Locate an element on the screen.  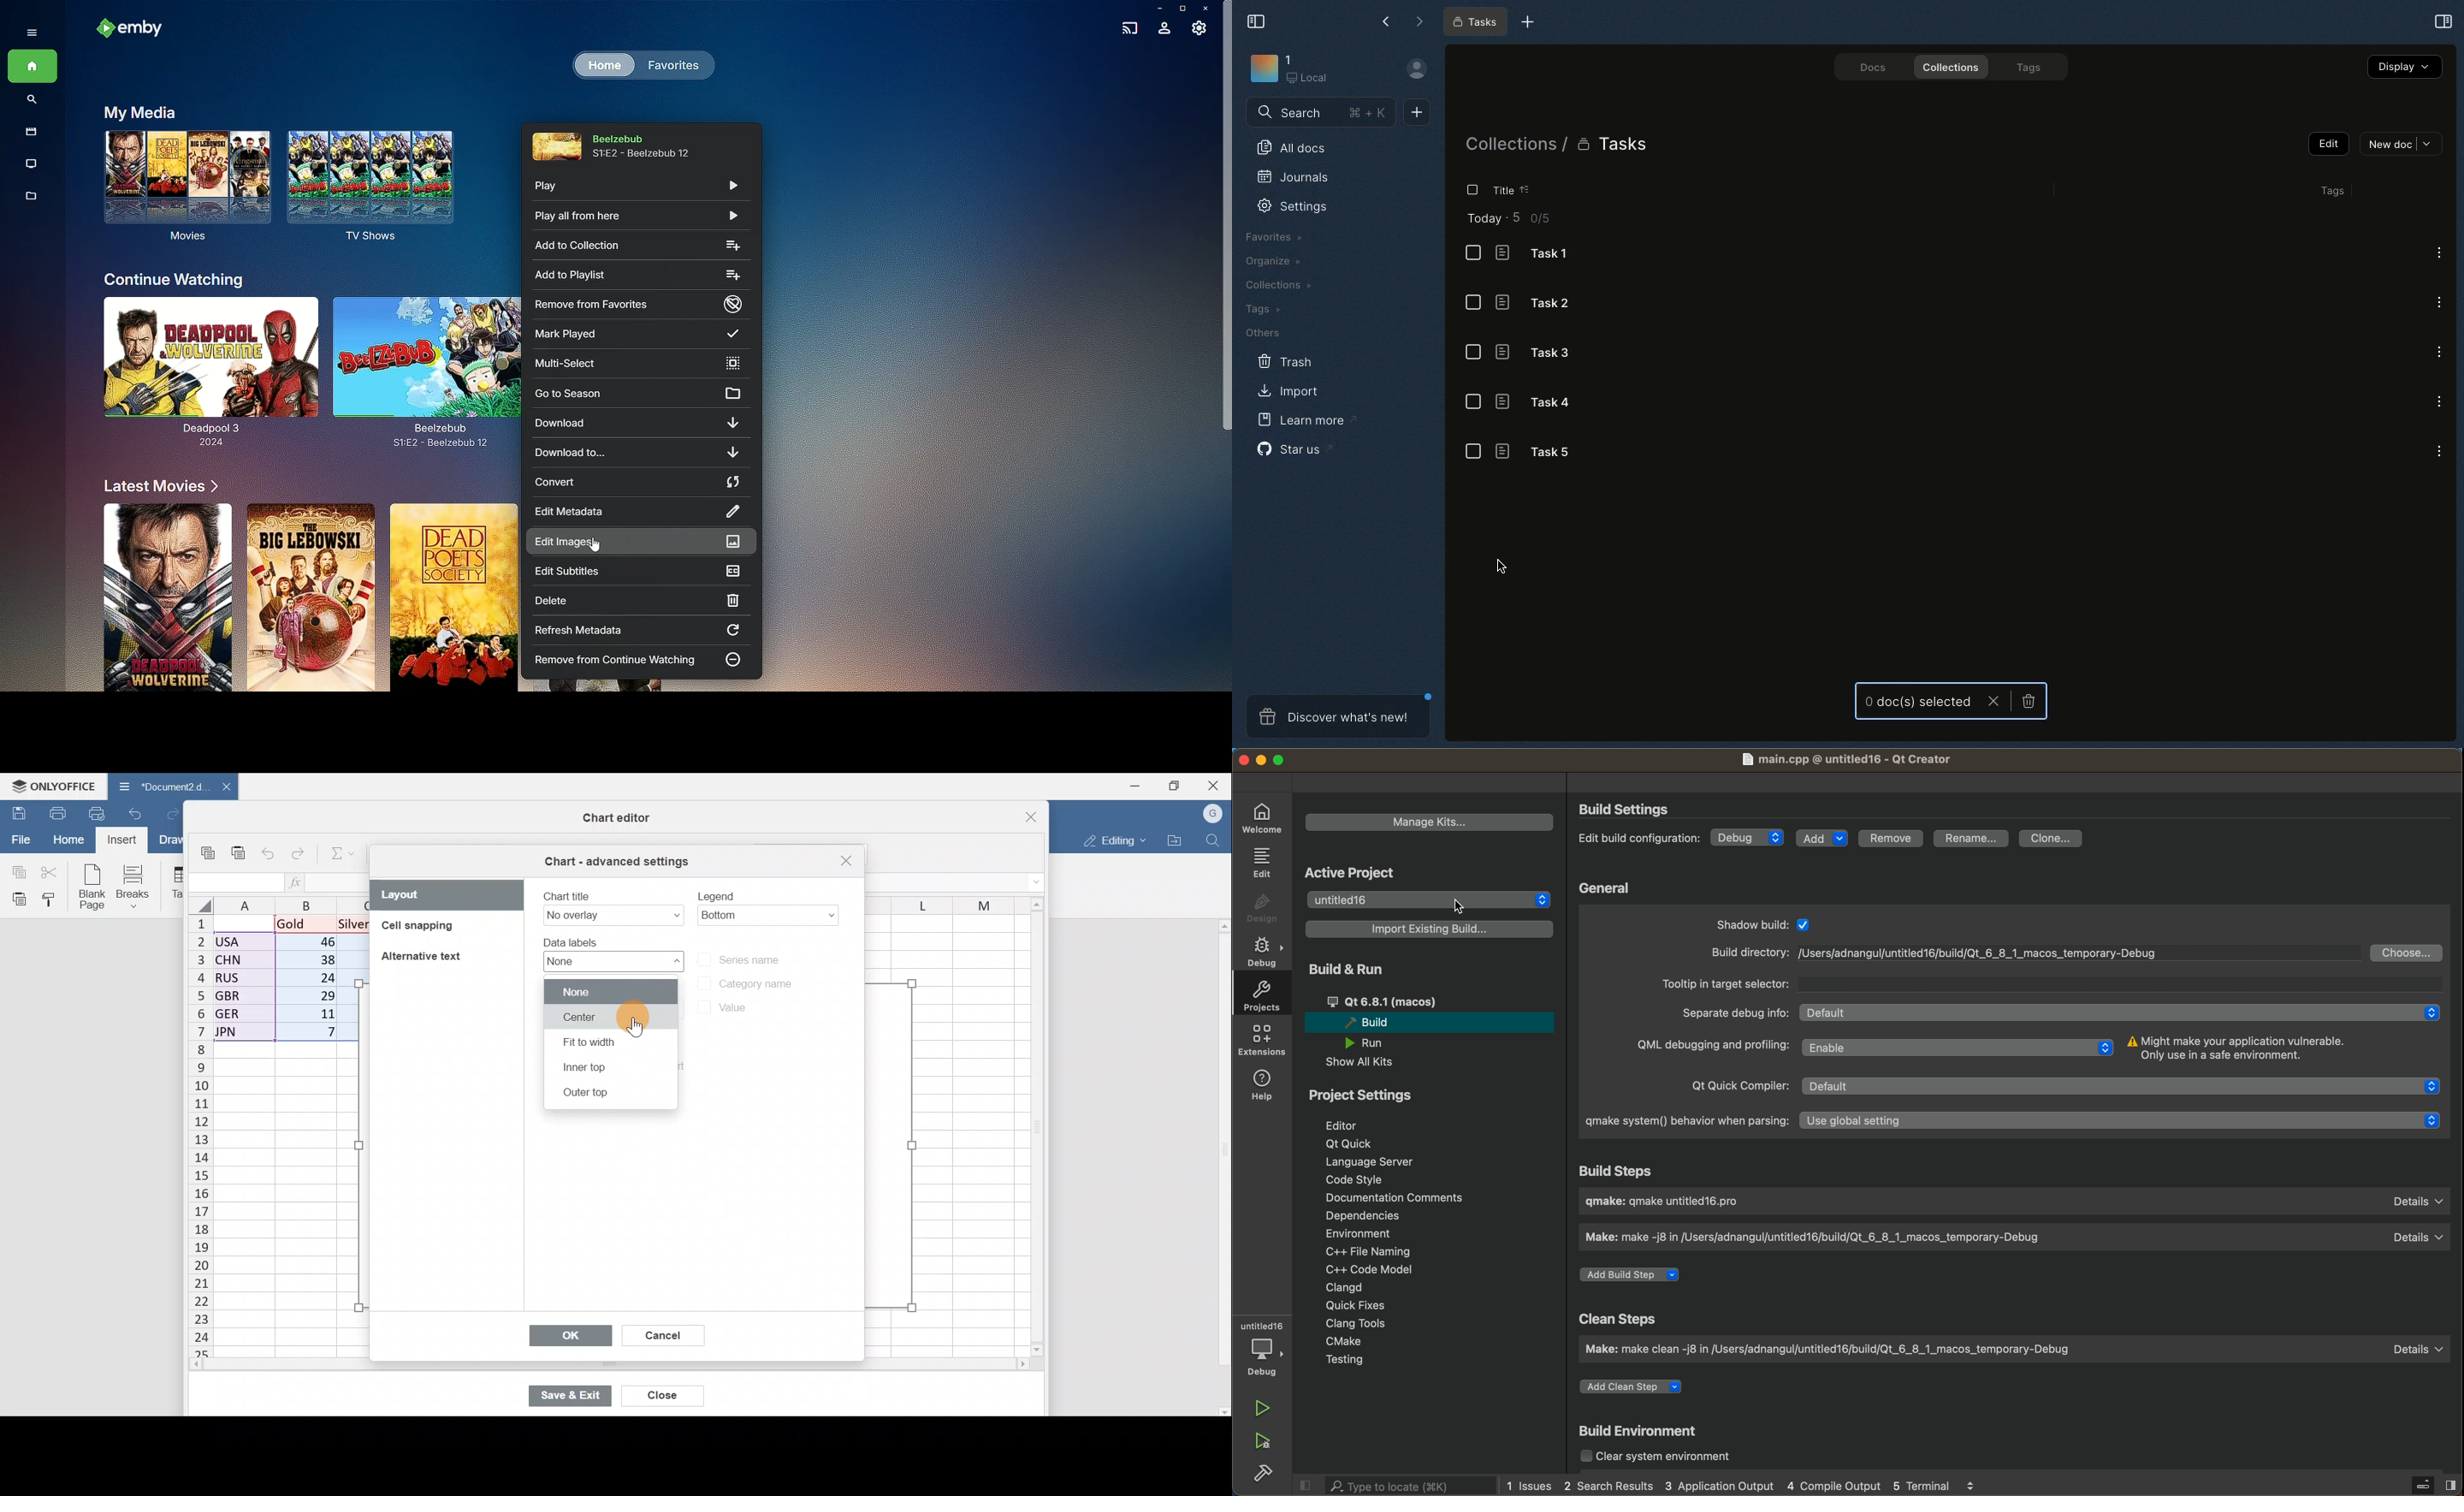
Latest Movies is located at coordinates (156, 486).